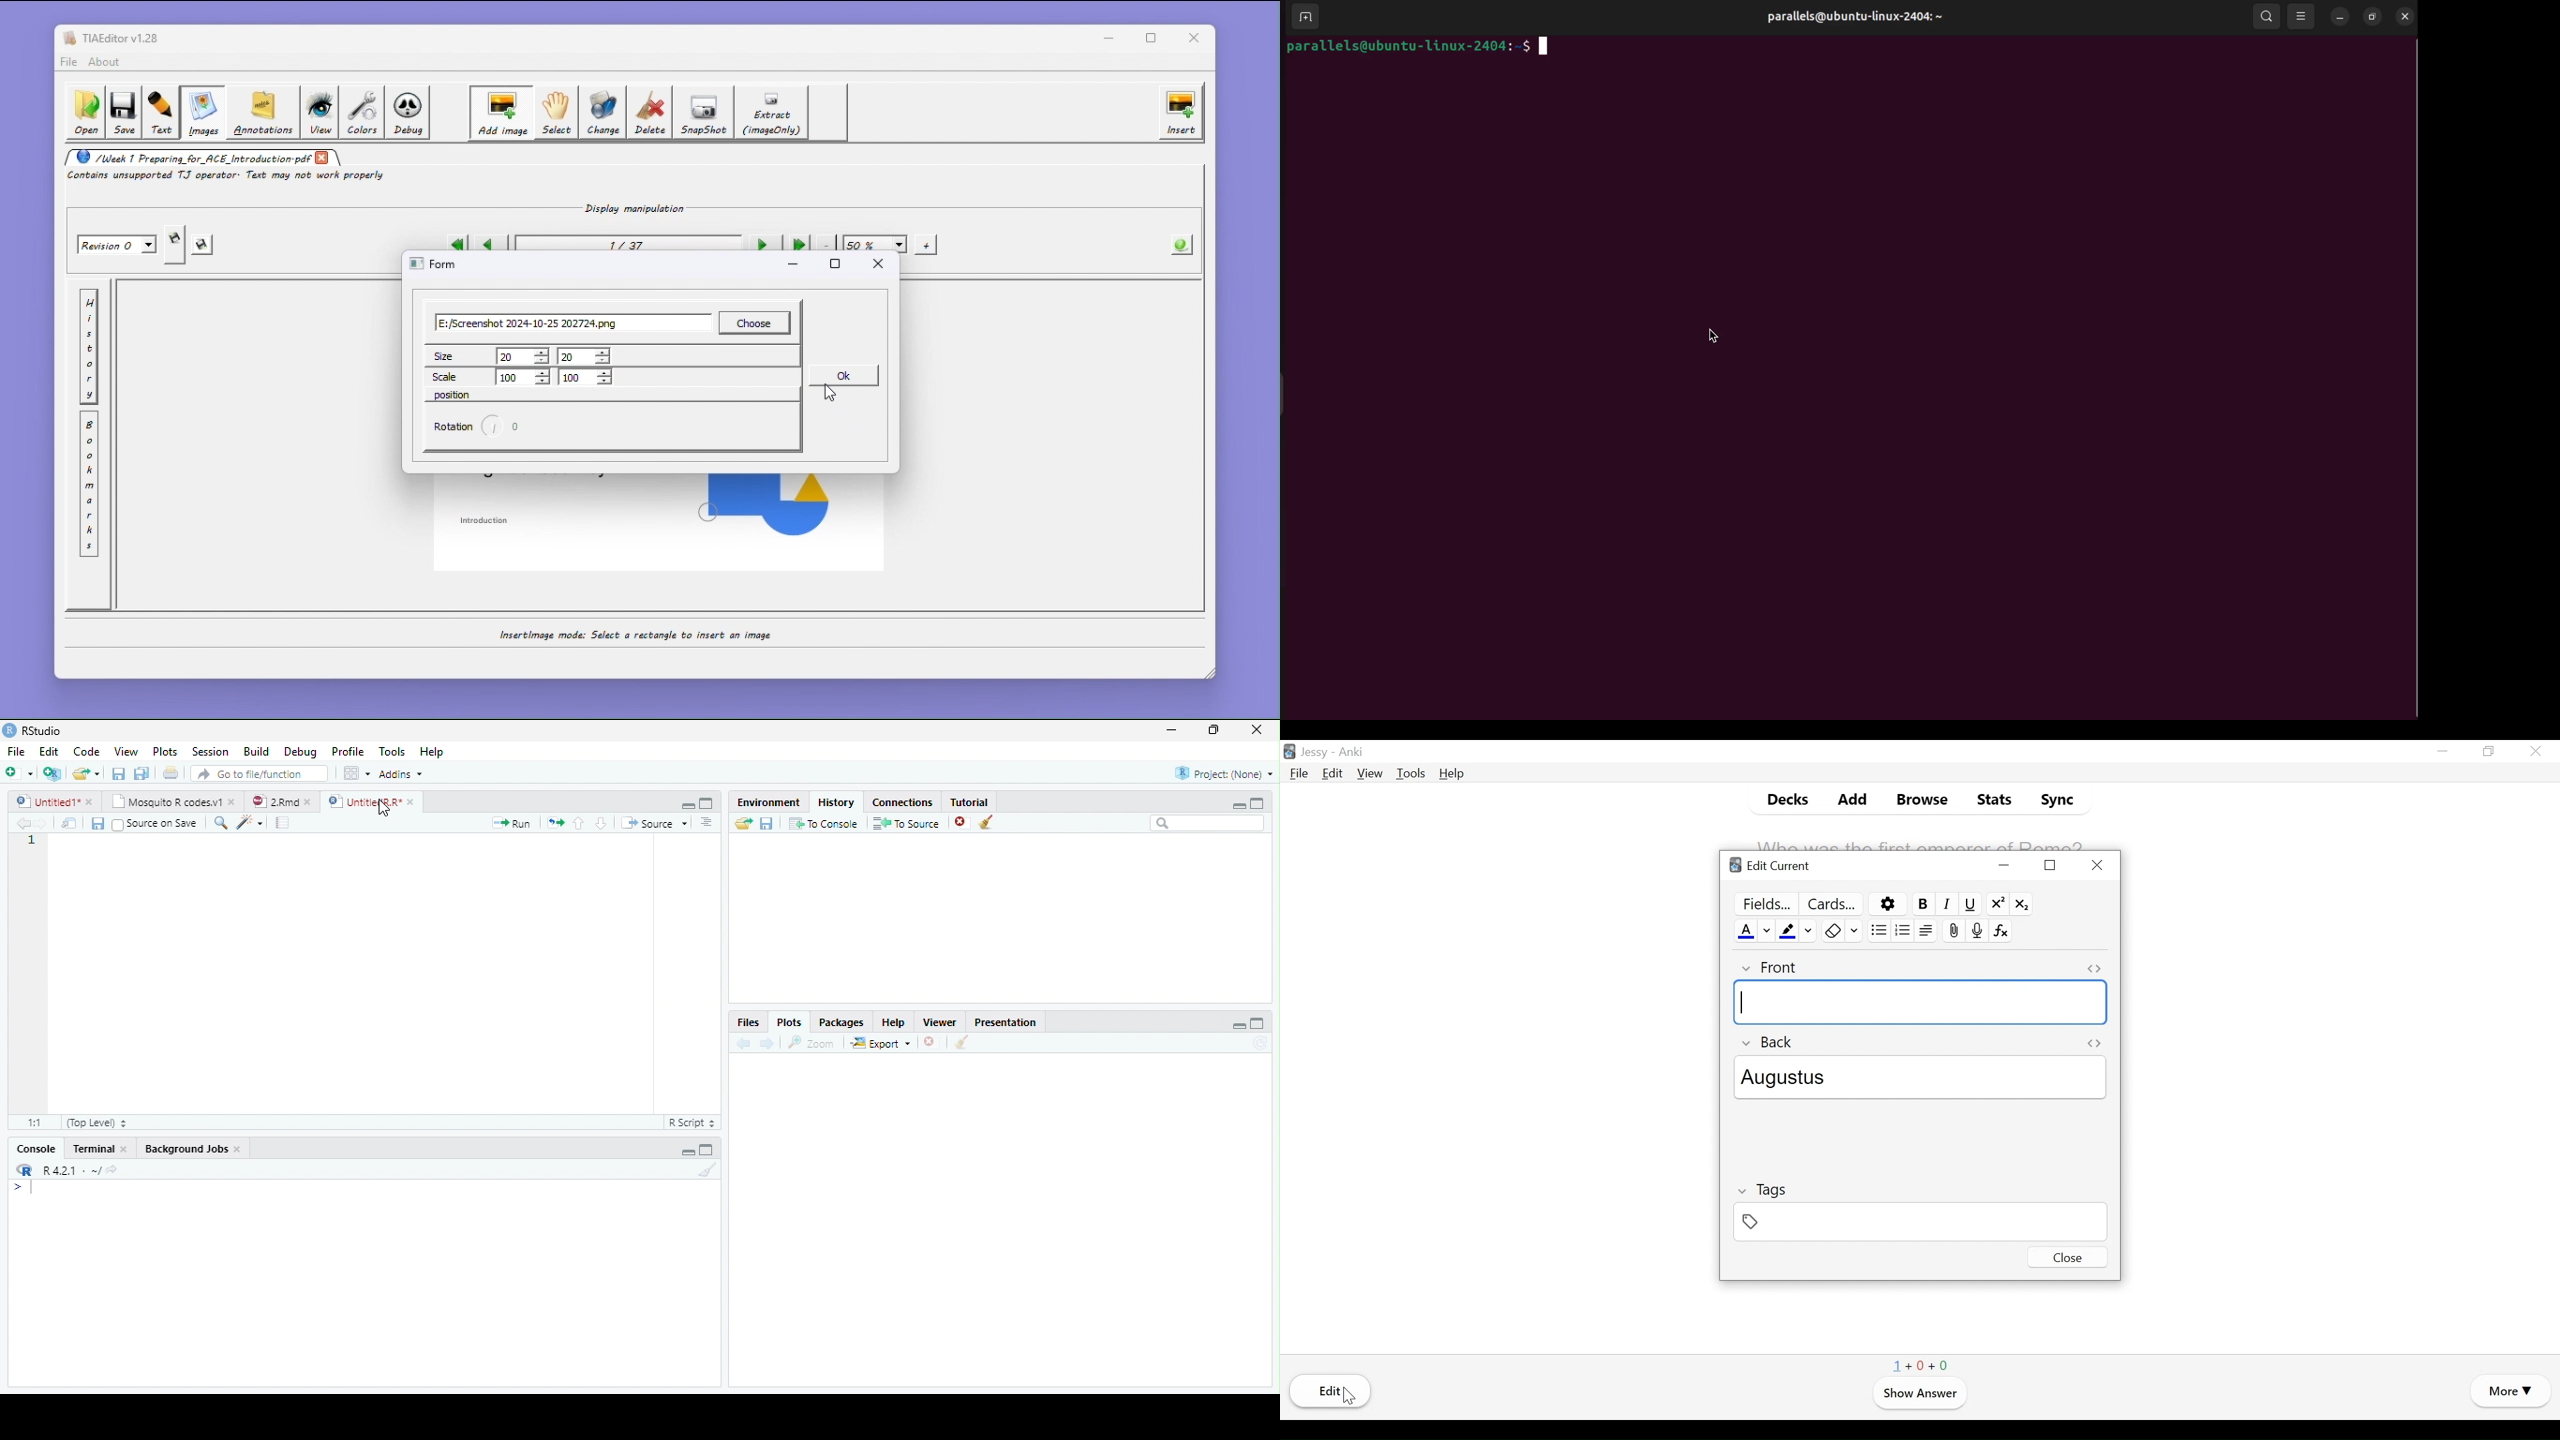  I want to click on Viewer, so click(941, 1022).